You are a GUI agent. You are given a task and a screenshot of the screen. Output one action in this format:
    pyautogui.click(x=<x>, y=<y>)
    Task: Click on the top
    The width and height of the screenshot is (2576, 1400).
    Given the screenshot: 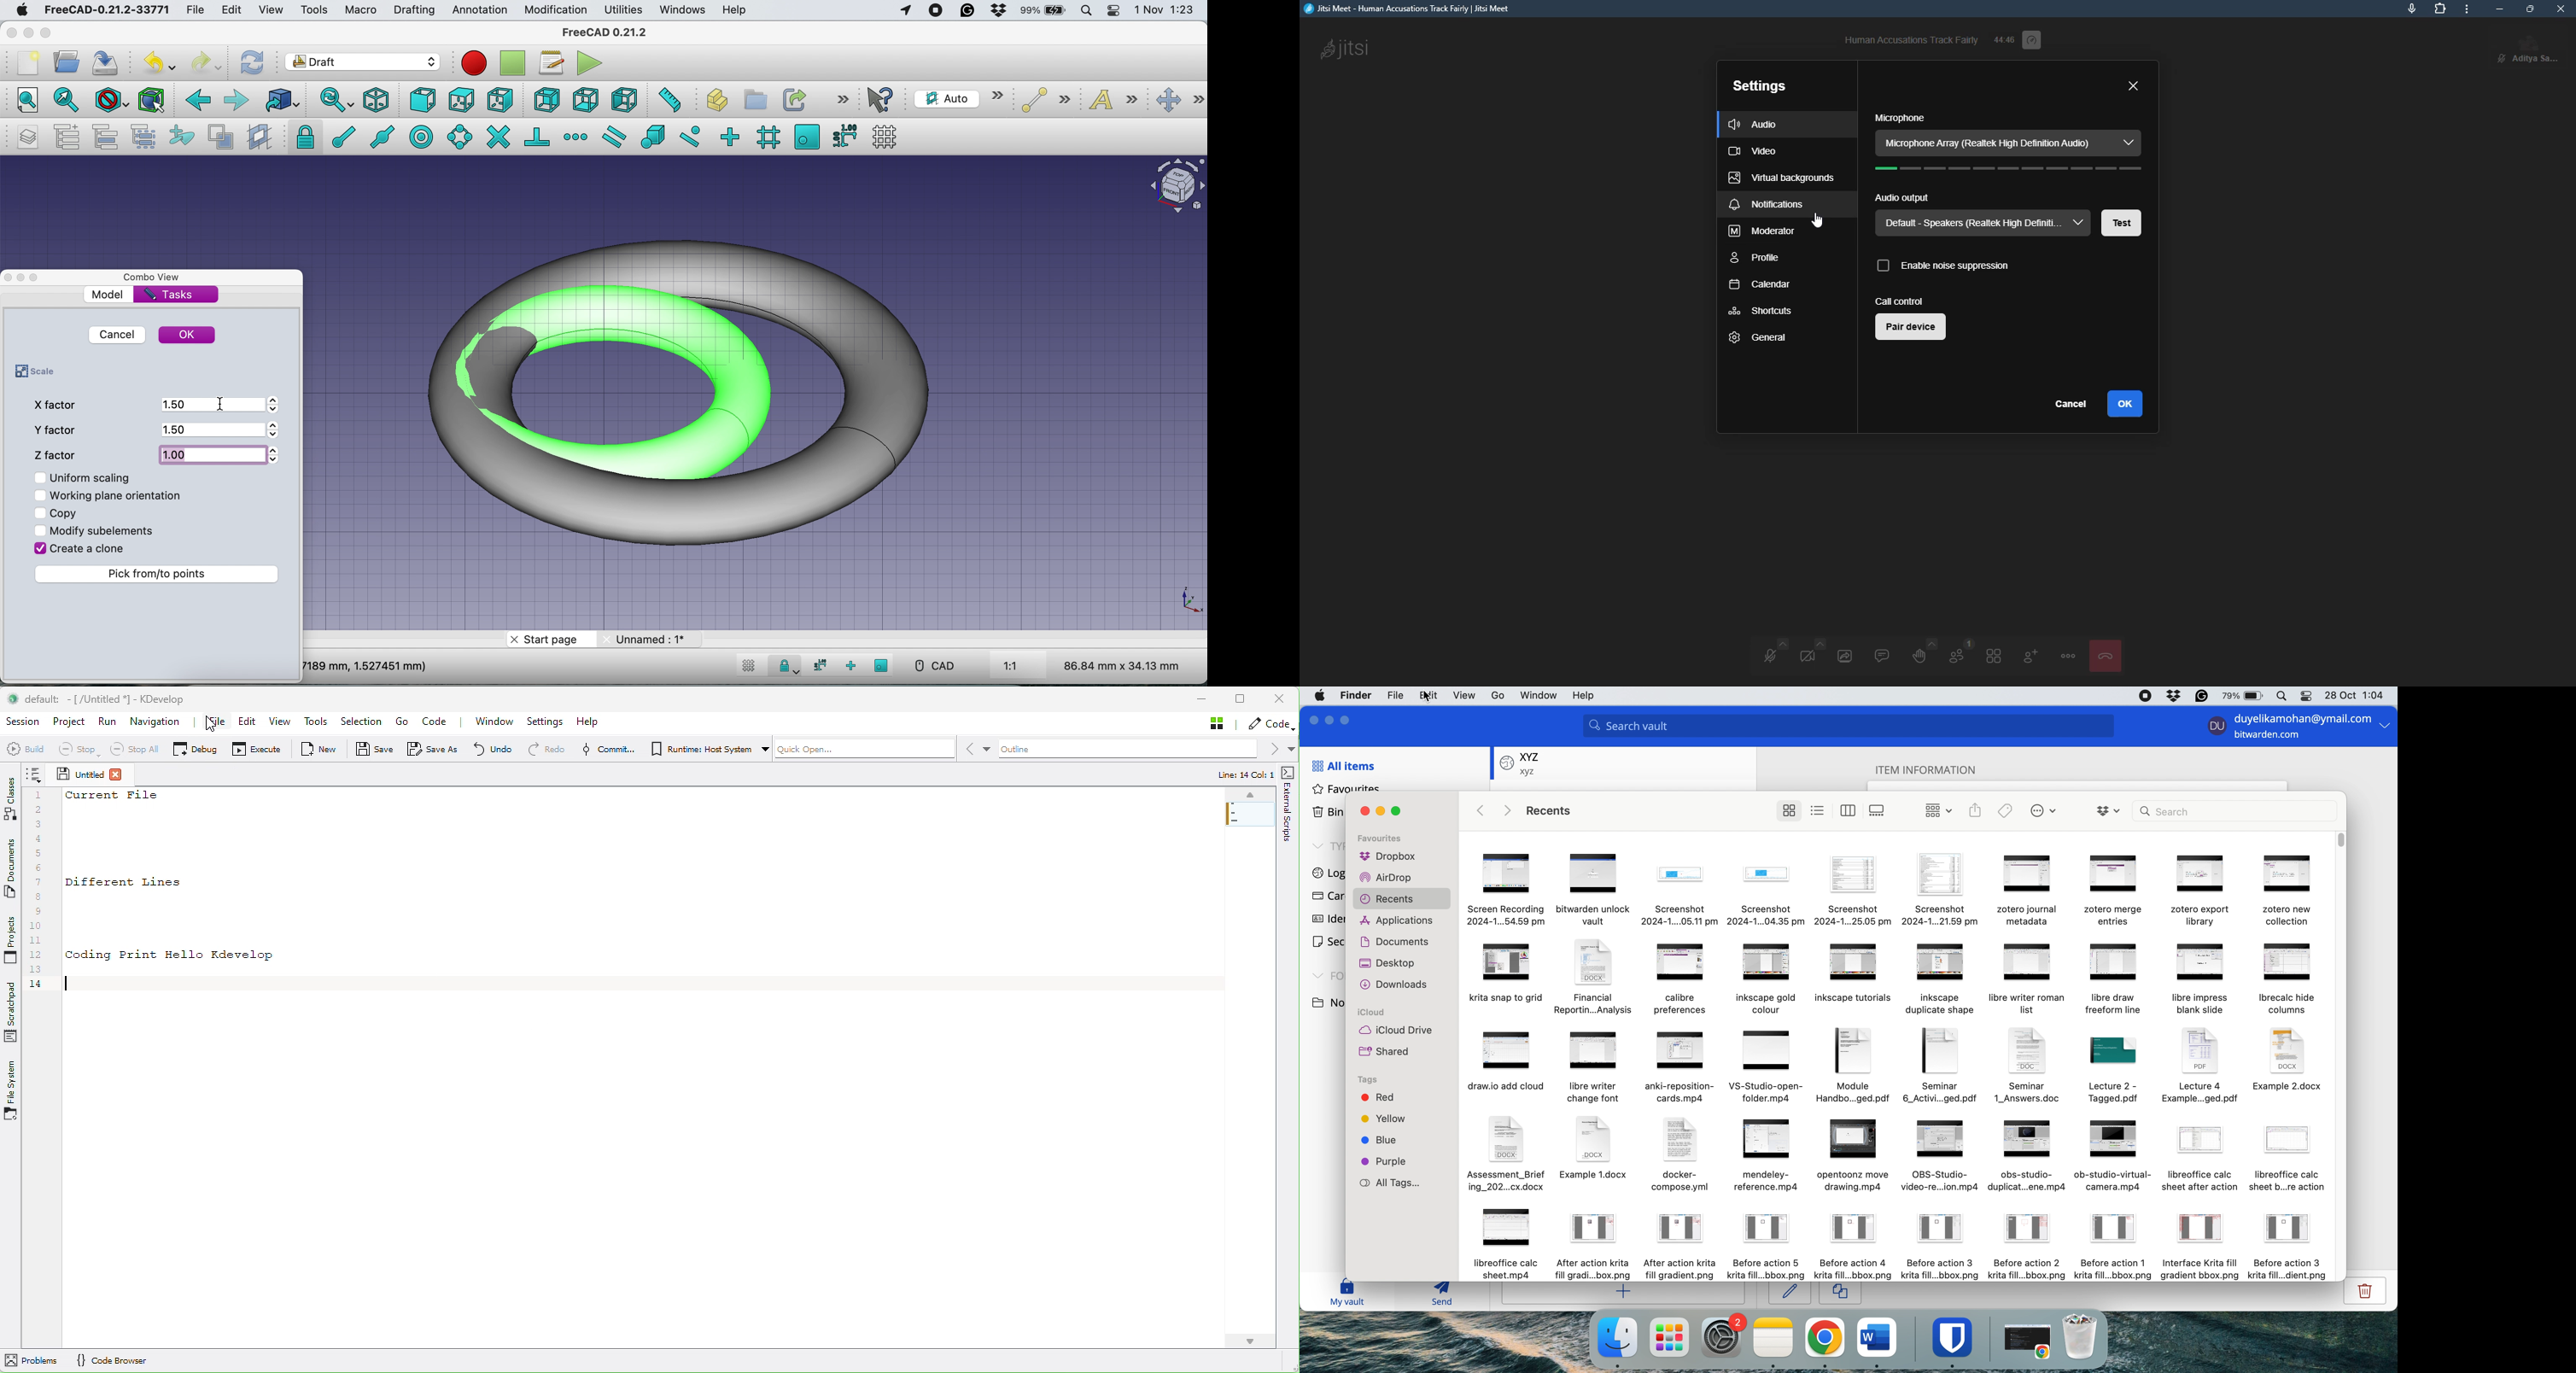 What is the action you would take?
    pyautogui.click(x=460, y=99)
    